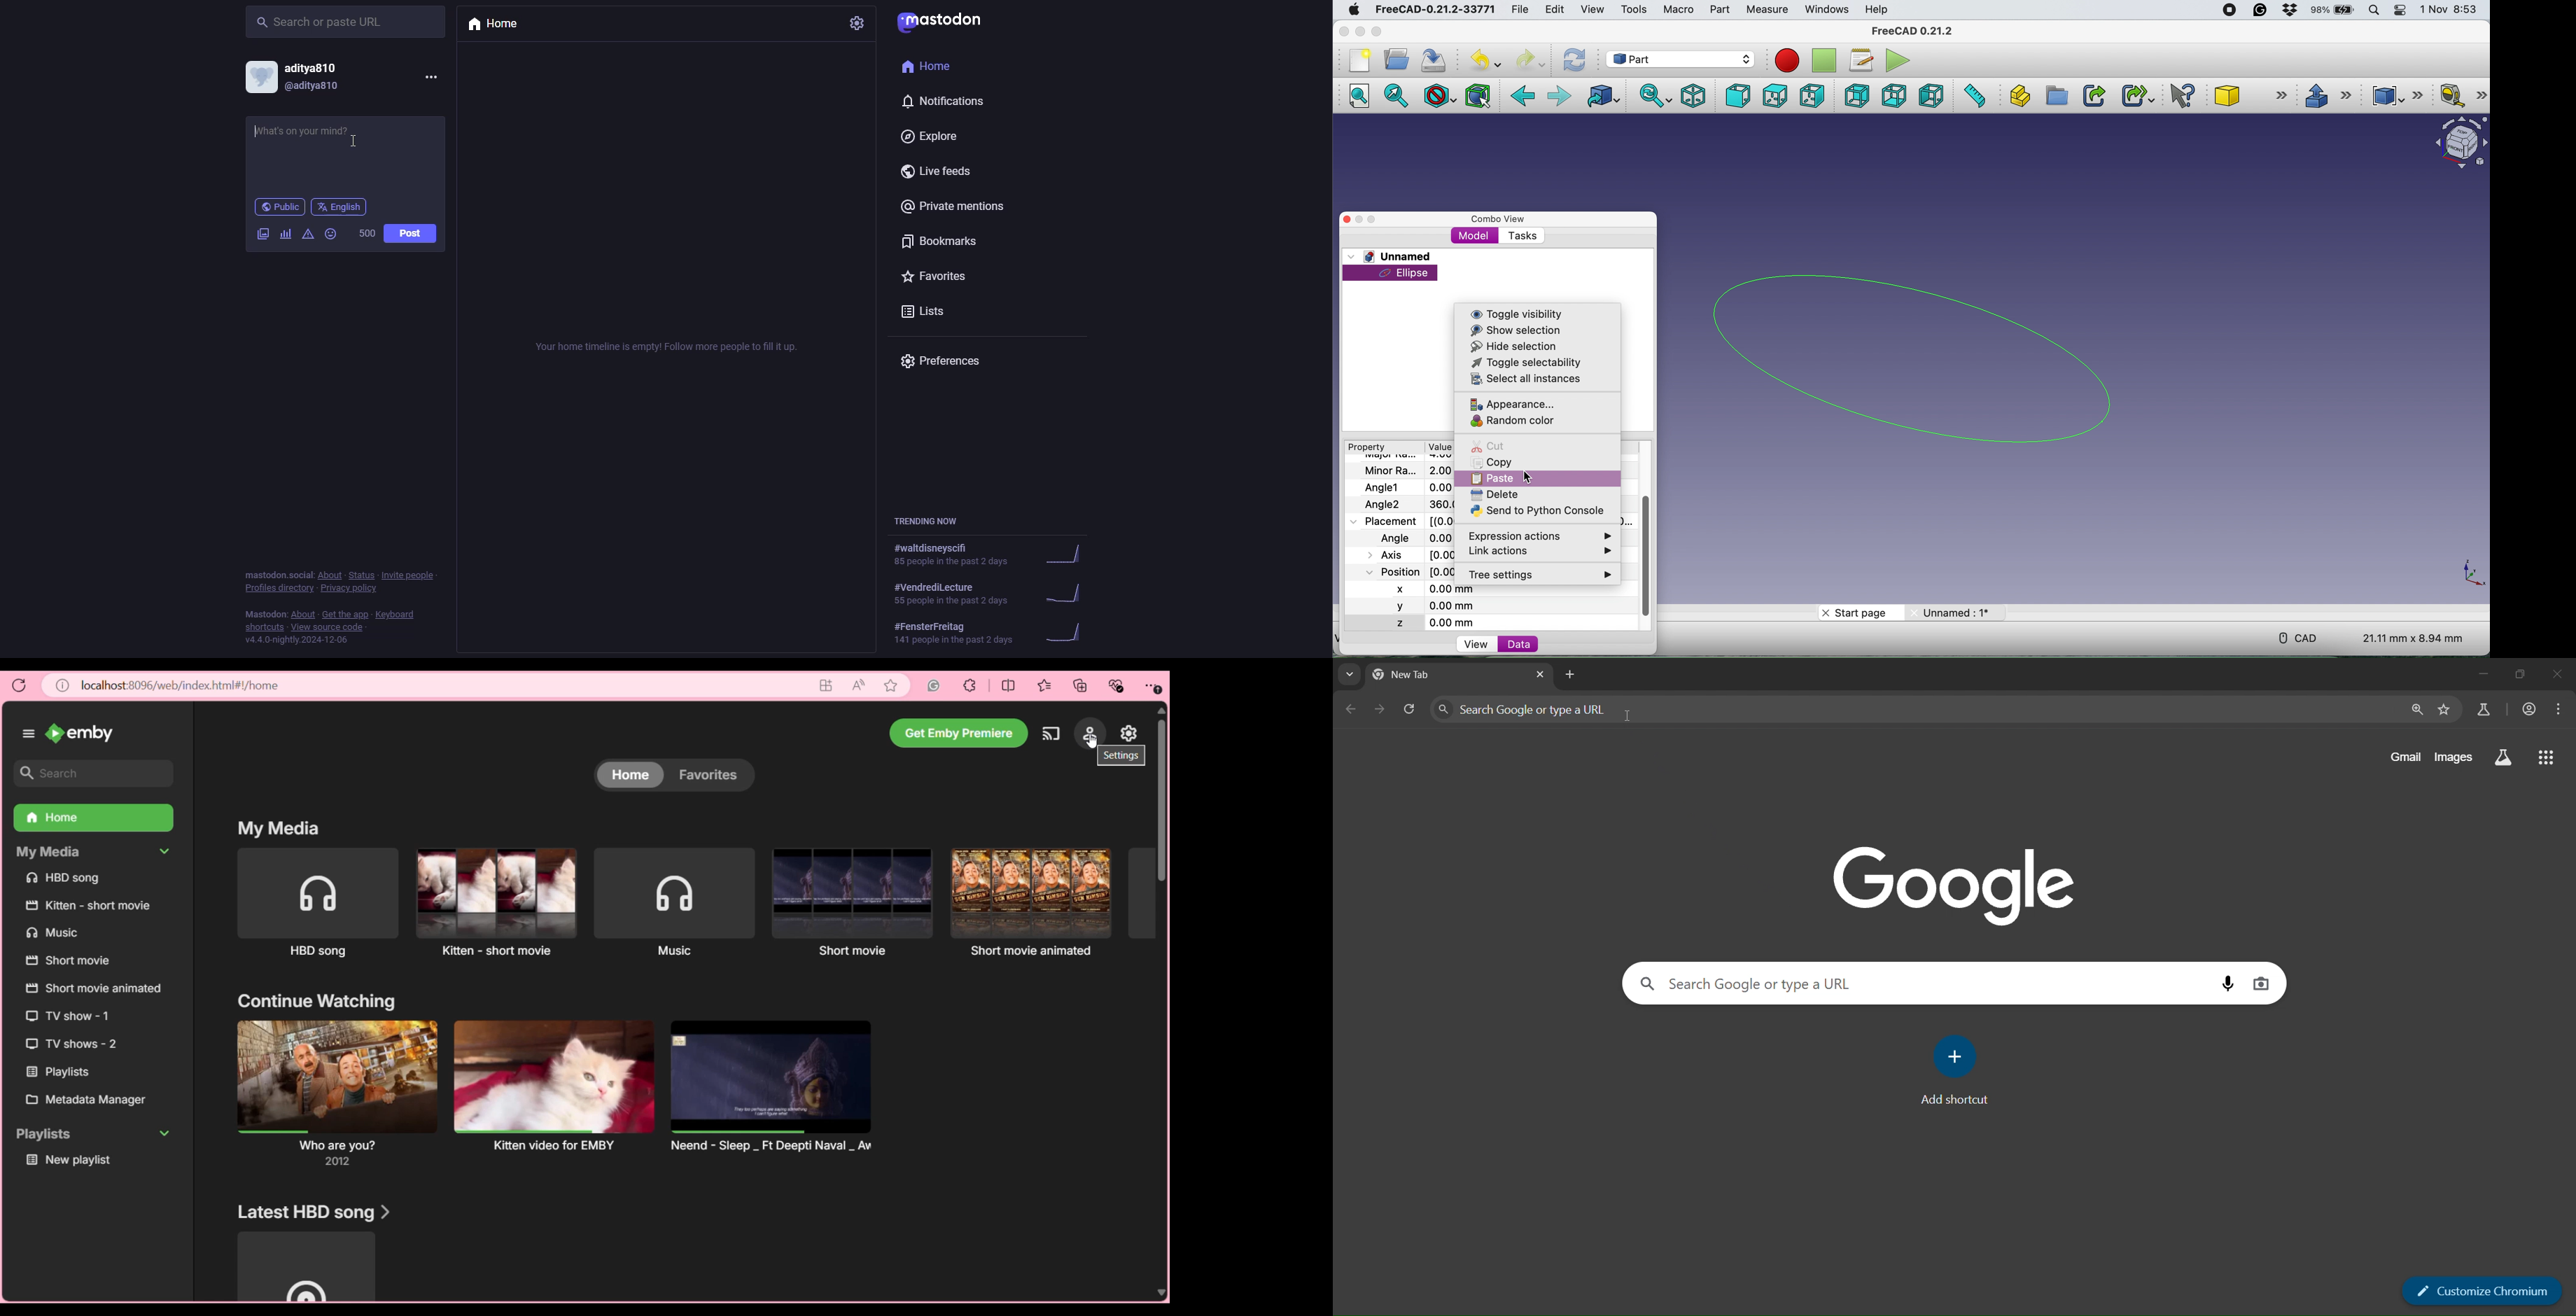 Image resolution: width=2576 pixels, height=1316 pixels. What do you see at coordinates (66, 961) in the screenshot?
I see `short movie` at bounding box center [66, 961].